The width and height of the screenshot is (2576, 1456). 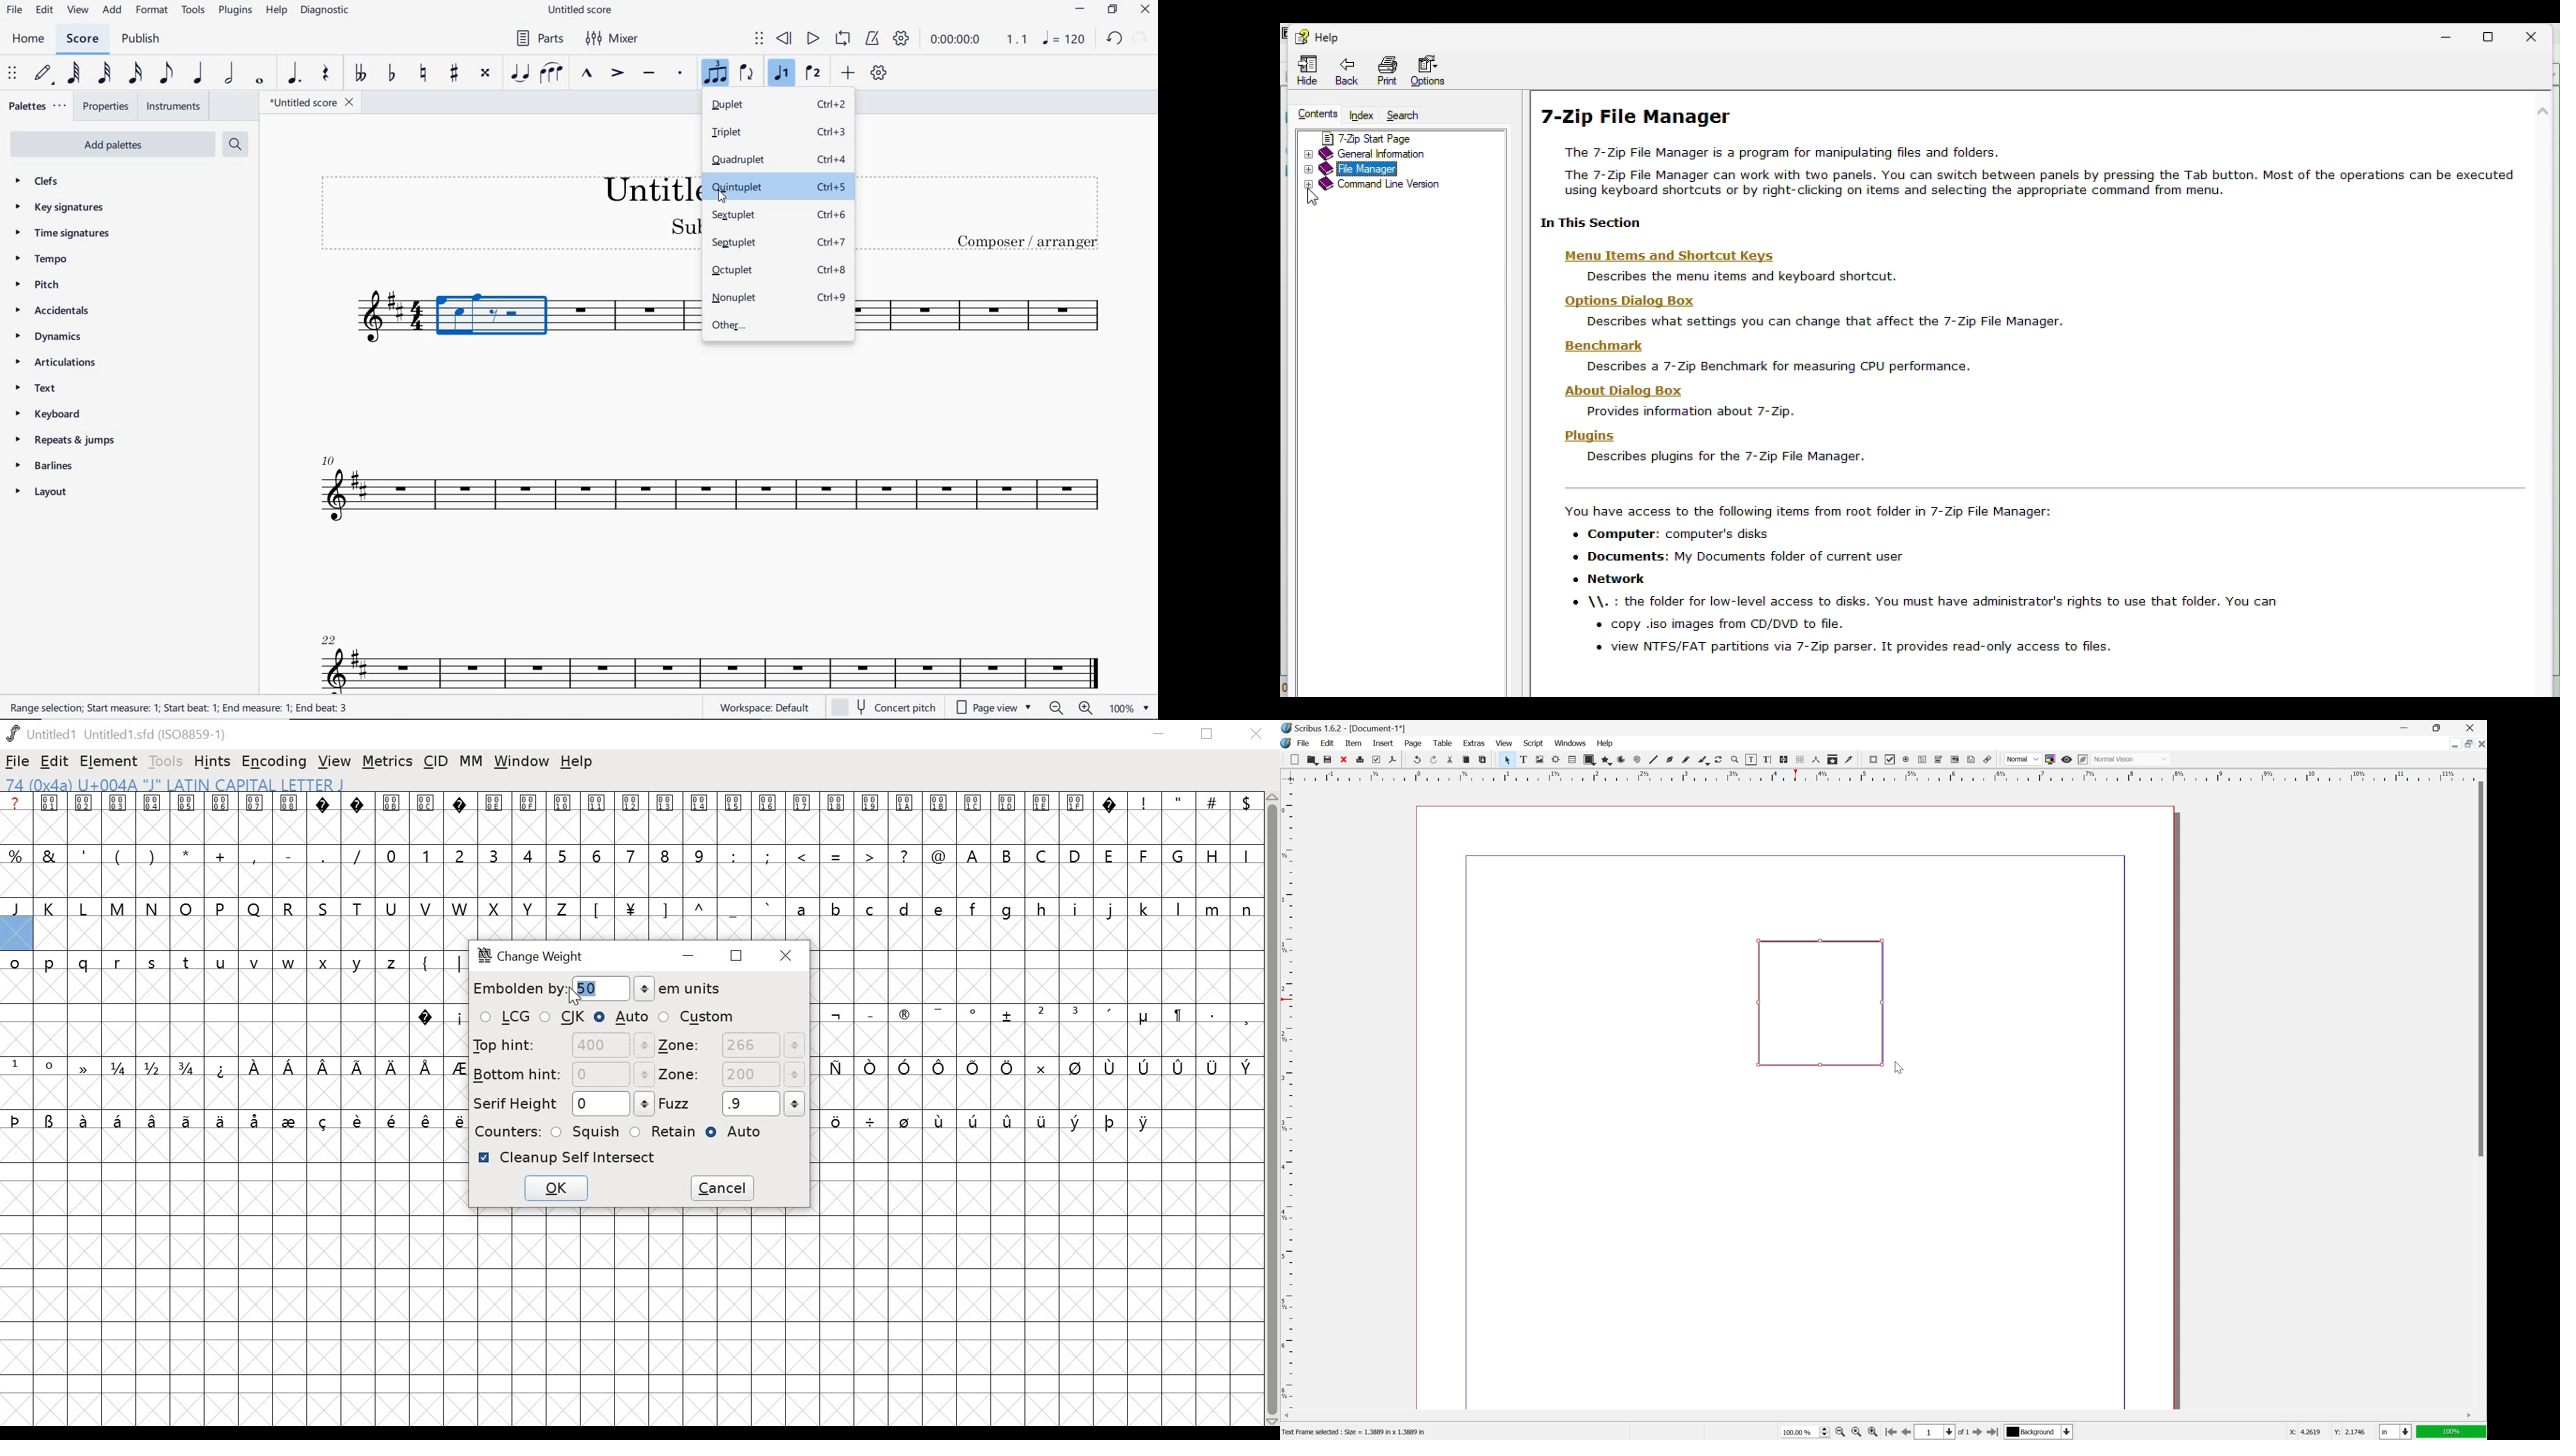 What do you see at coordinates (1988, 759) in the screenshot?
I see `link annotation` at bounding box center [1988, 759].